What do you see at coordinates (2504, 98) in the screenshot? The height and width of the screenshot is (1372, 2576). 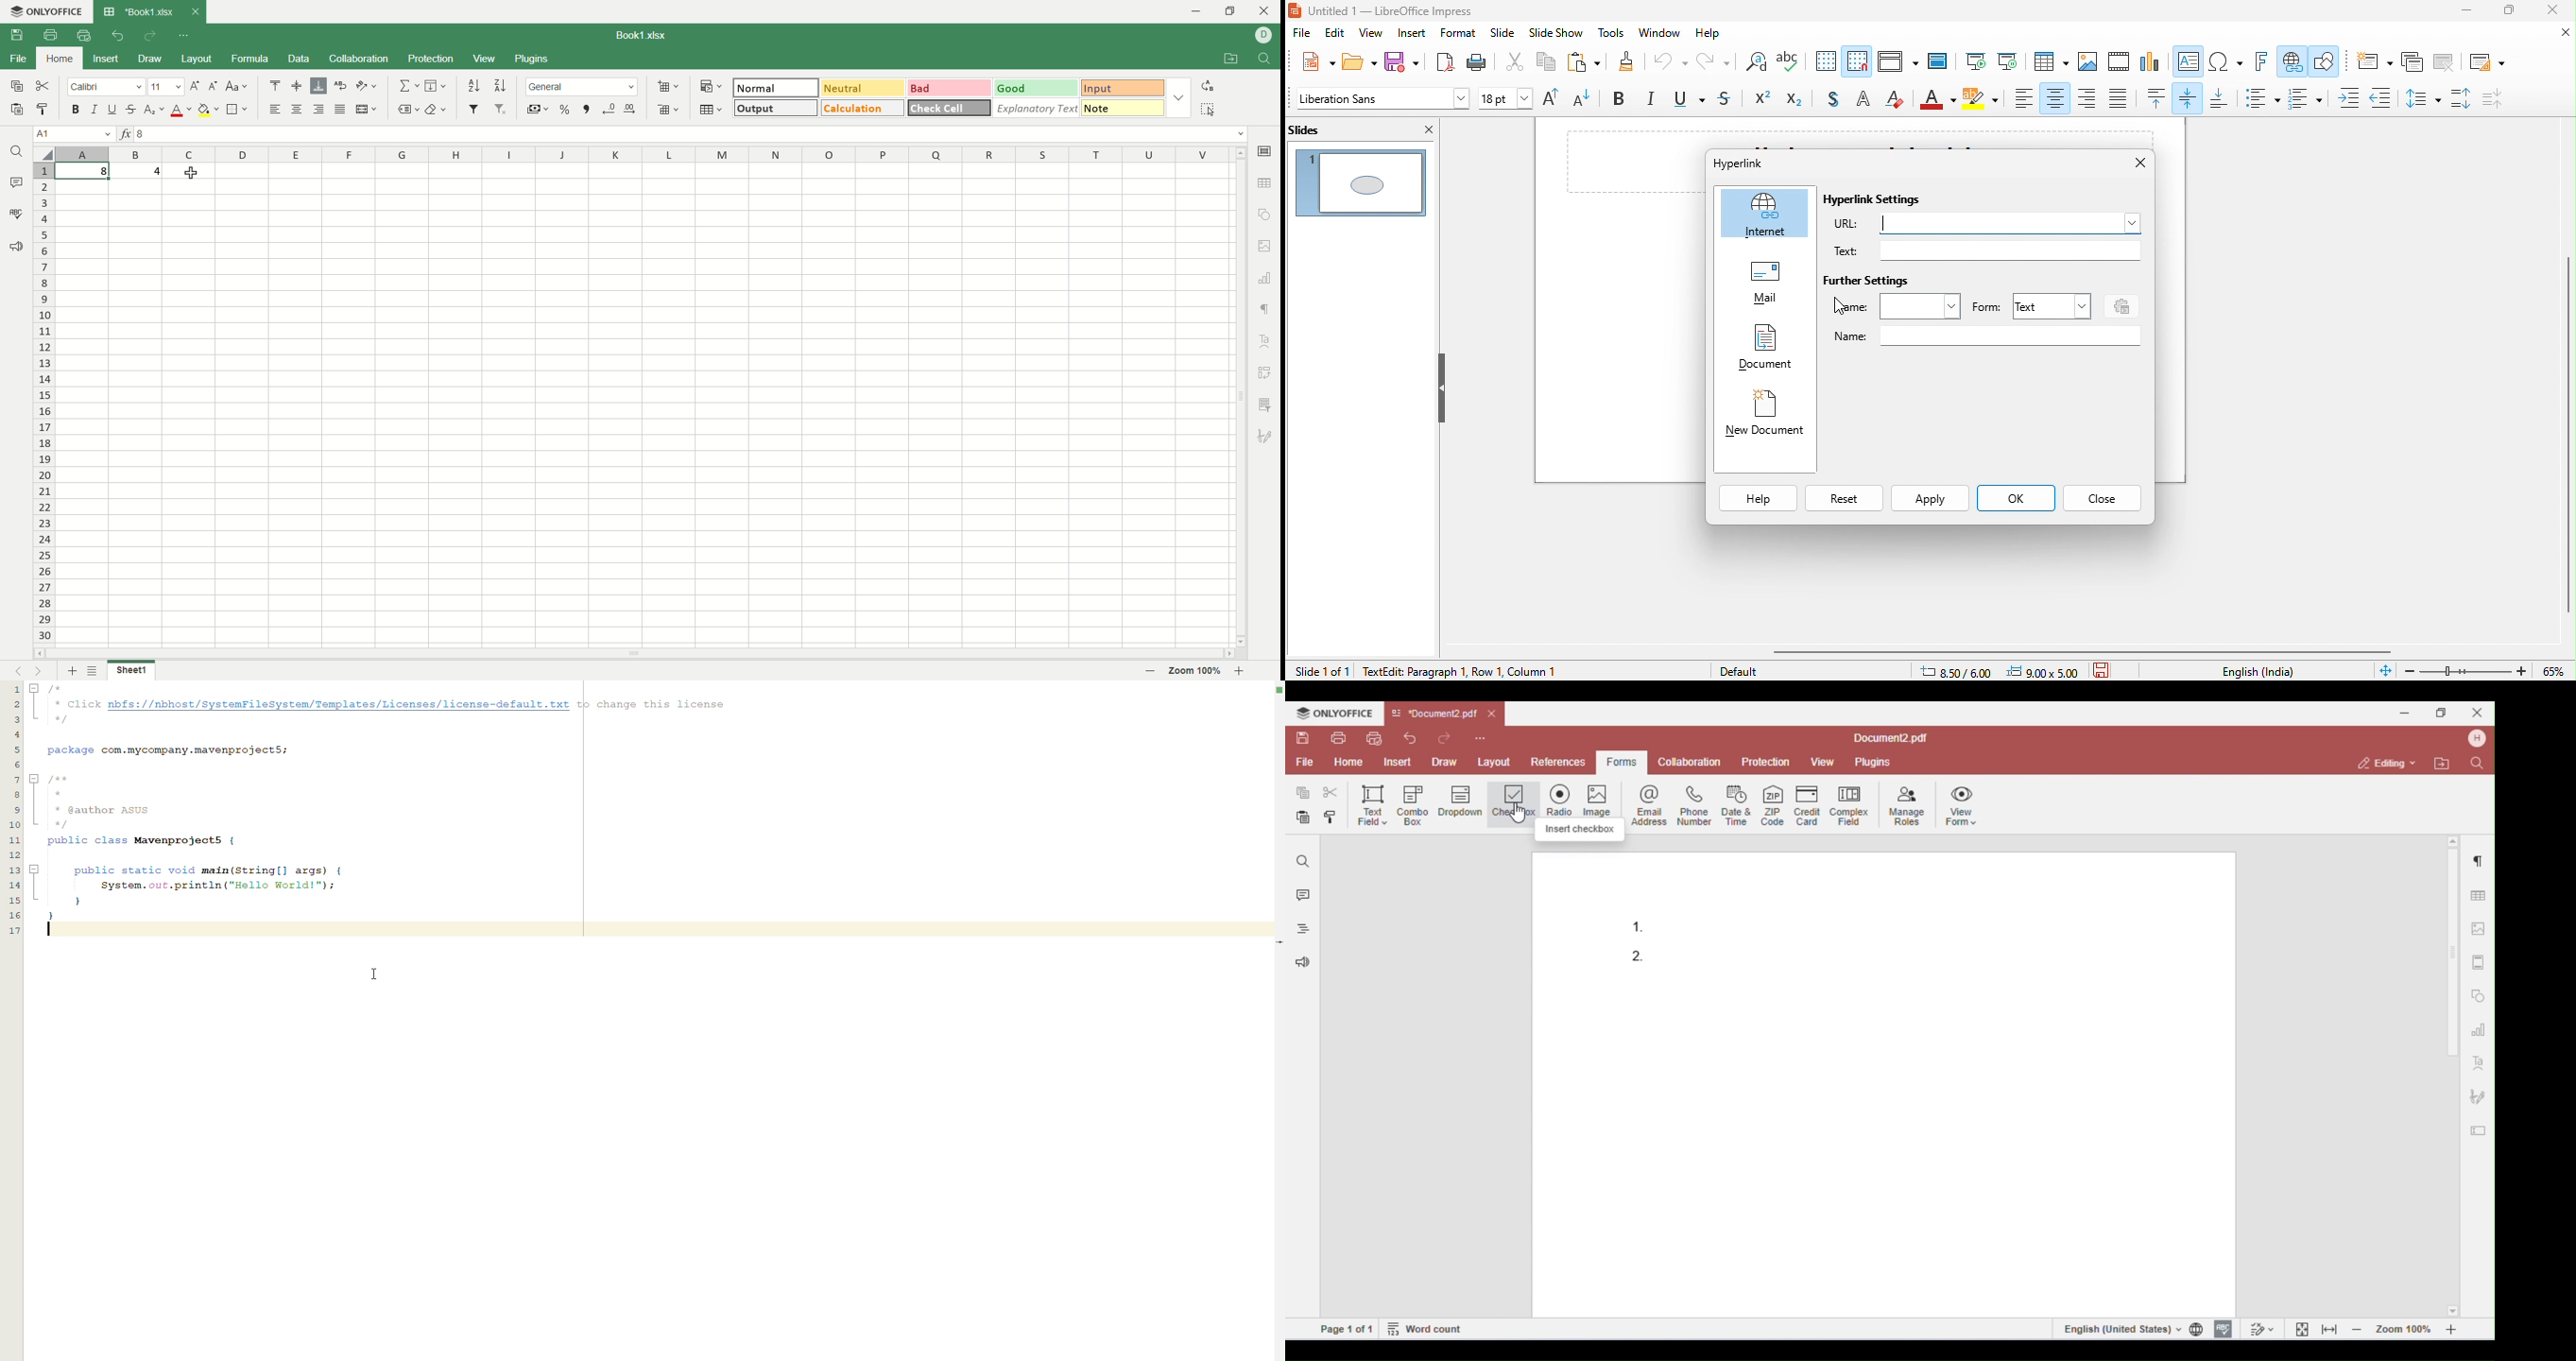 I see `decrease paragraph spacing` at bounding box center [2504, 98].